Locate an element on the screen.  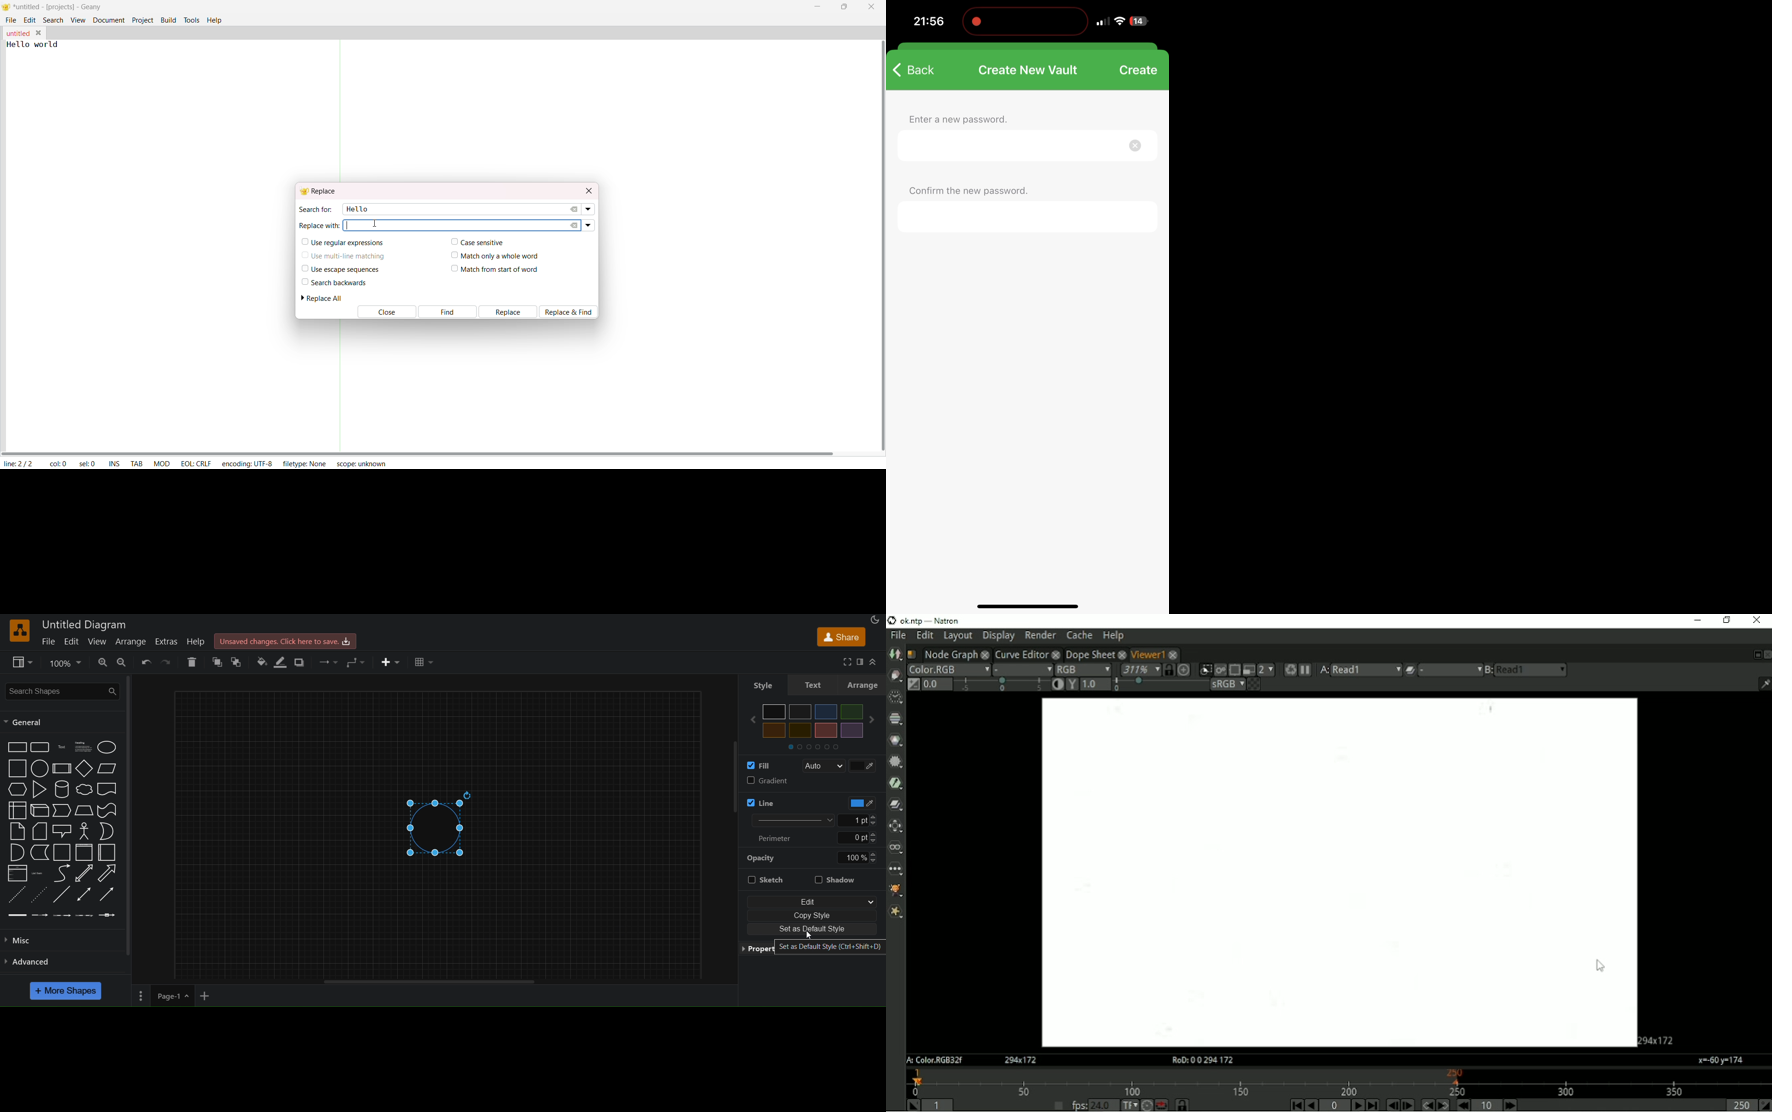
cursor is located at coordinates (810, 934).